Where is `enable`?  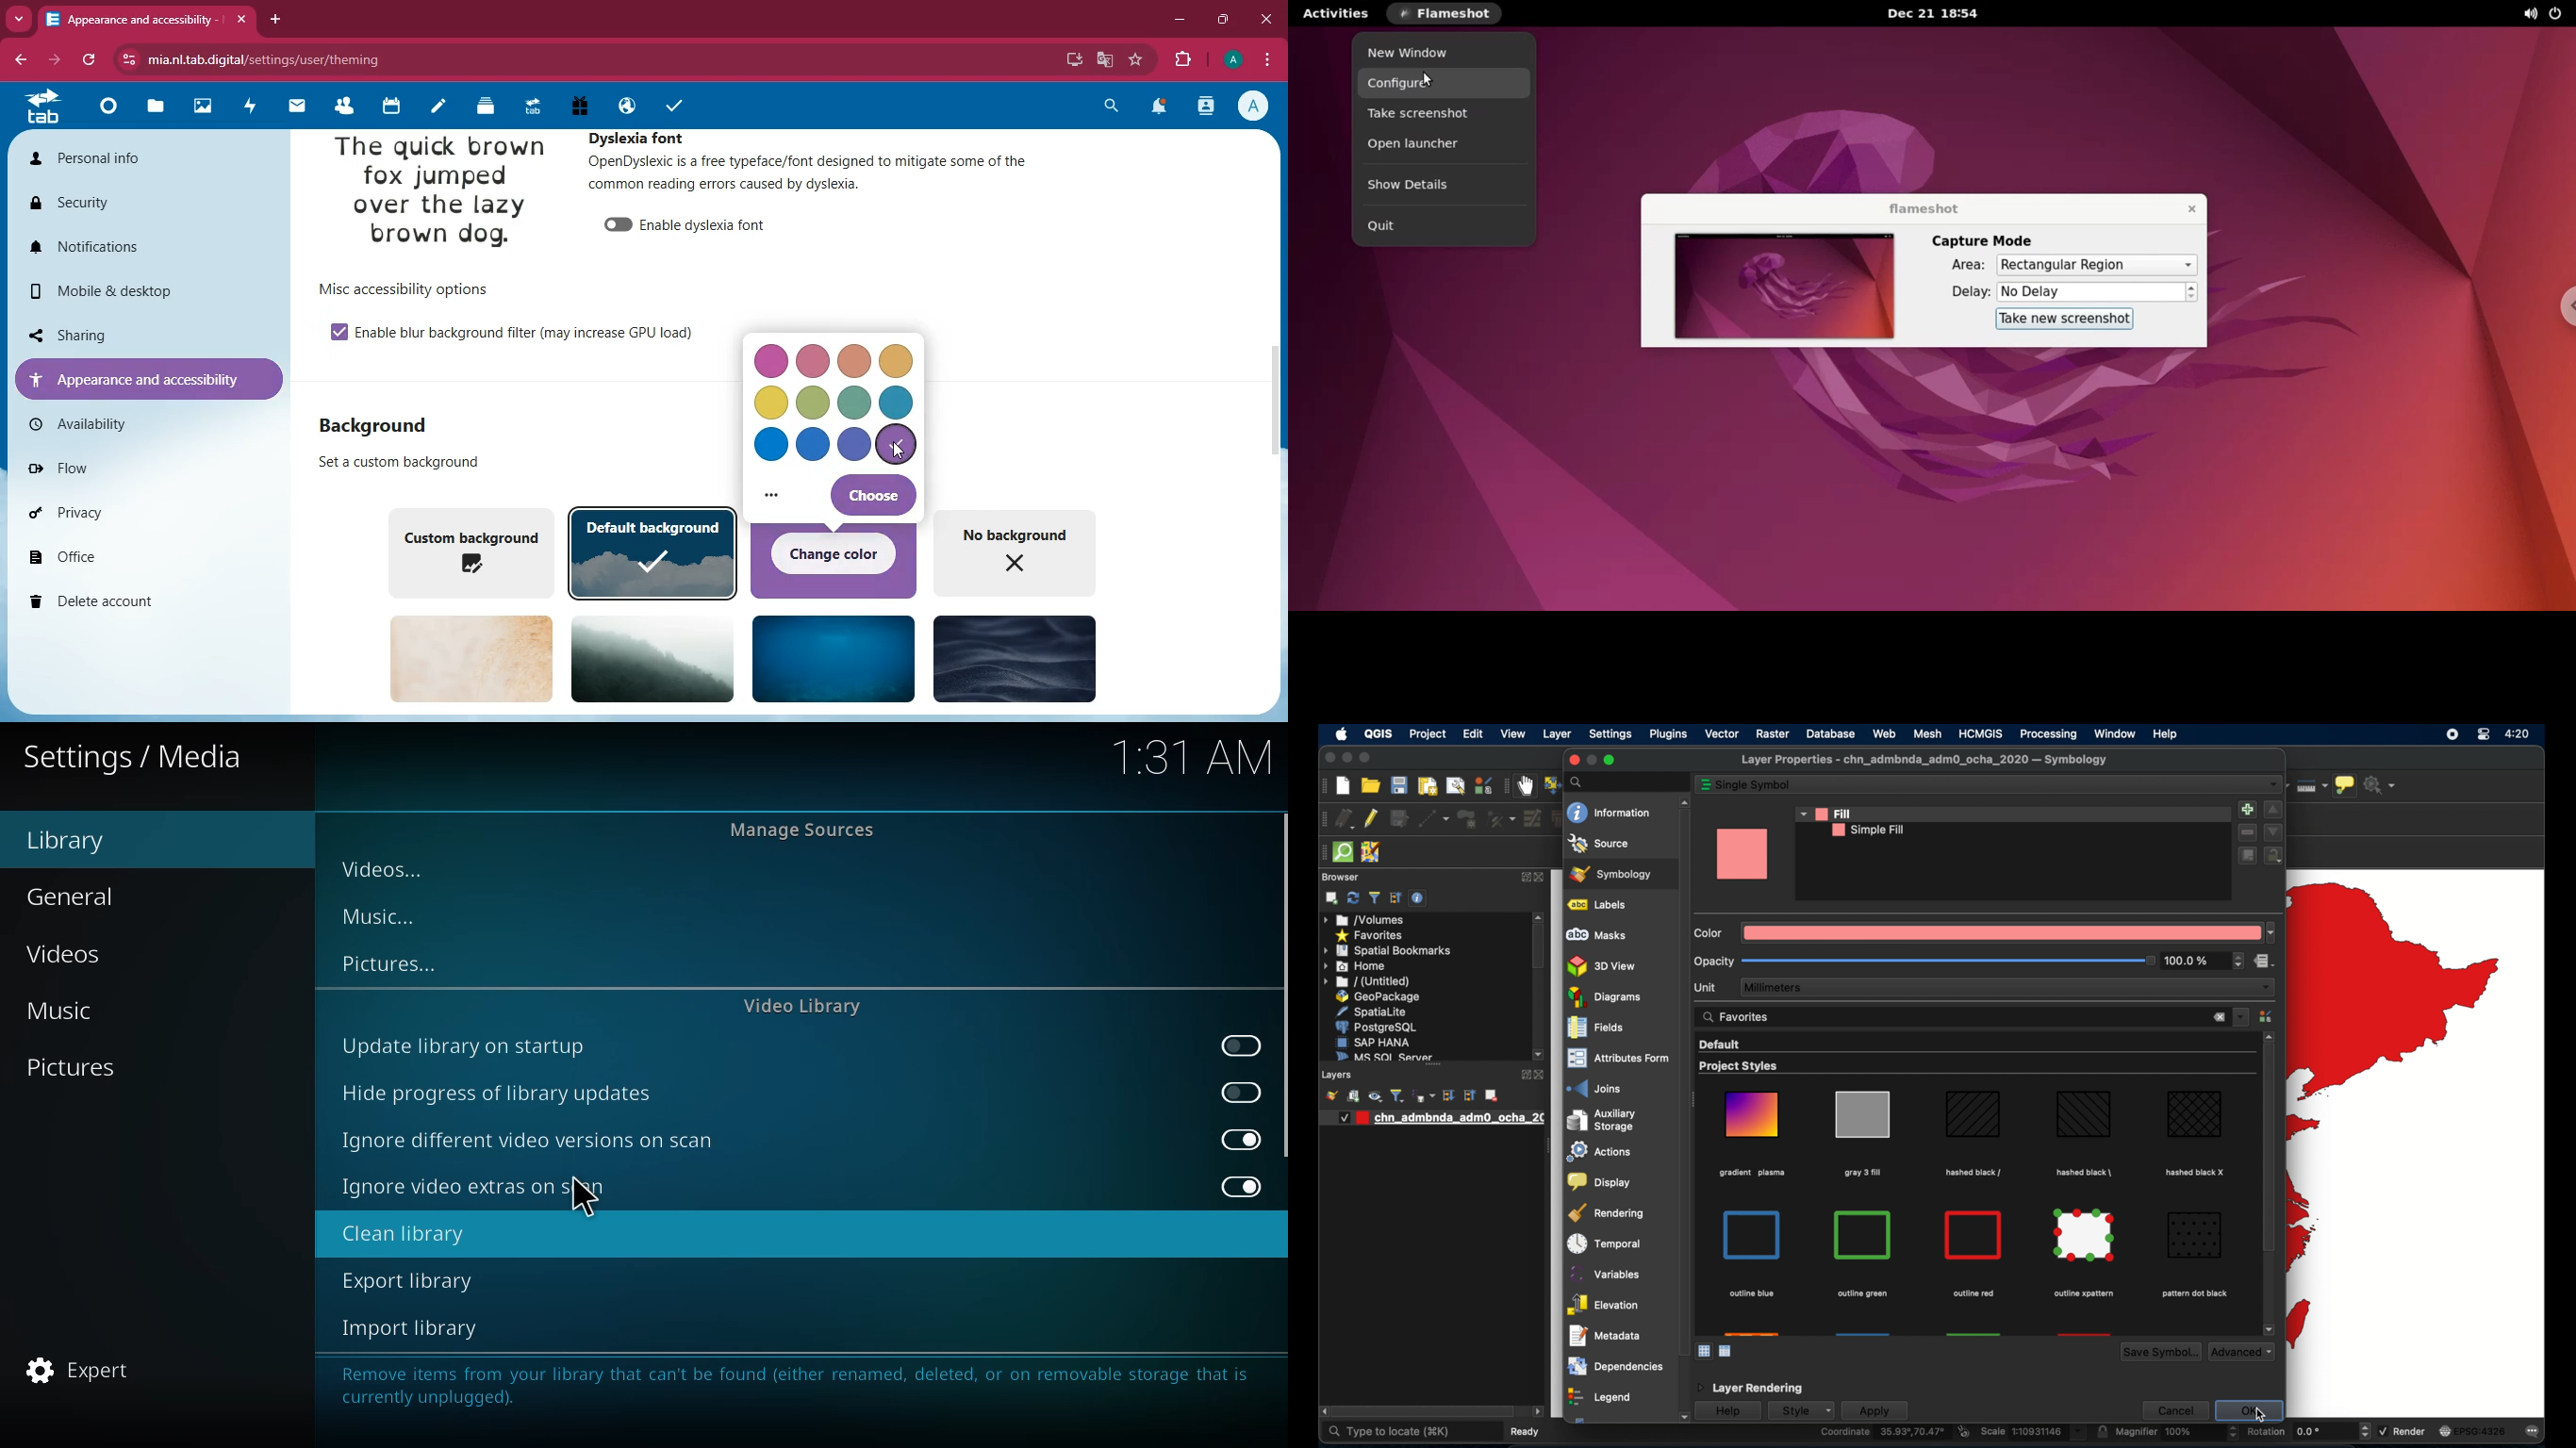
enable is located at coordinates (339, 331).